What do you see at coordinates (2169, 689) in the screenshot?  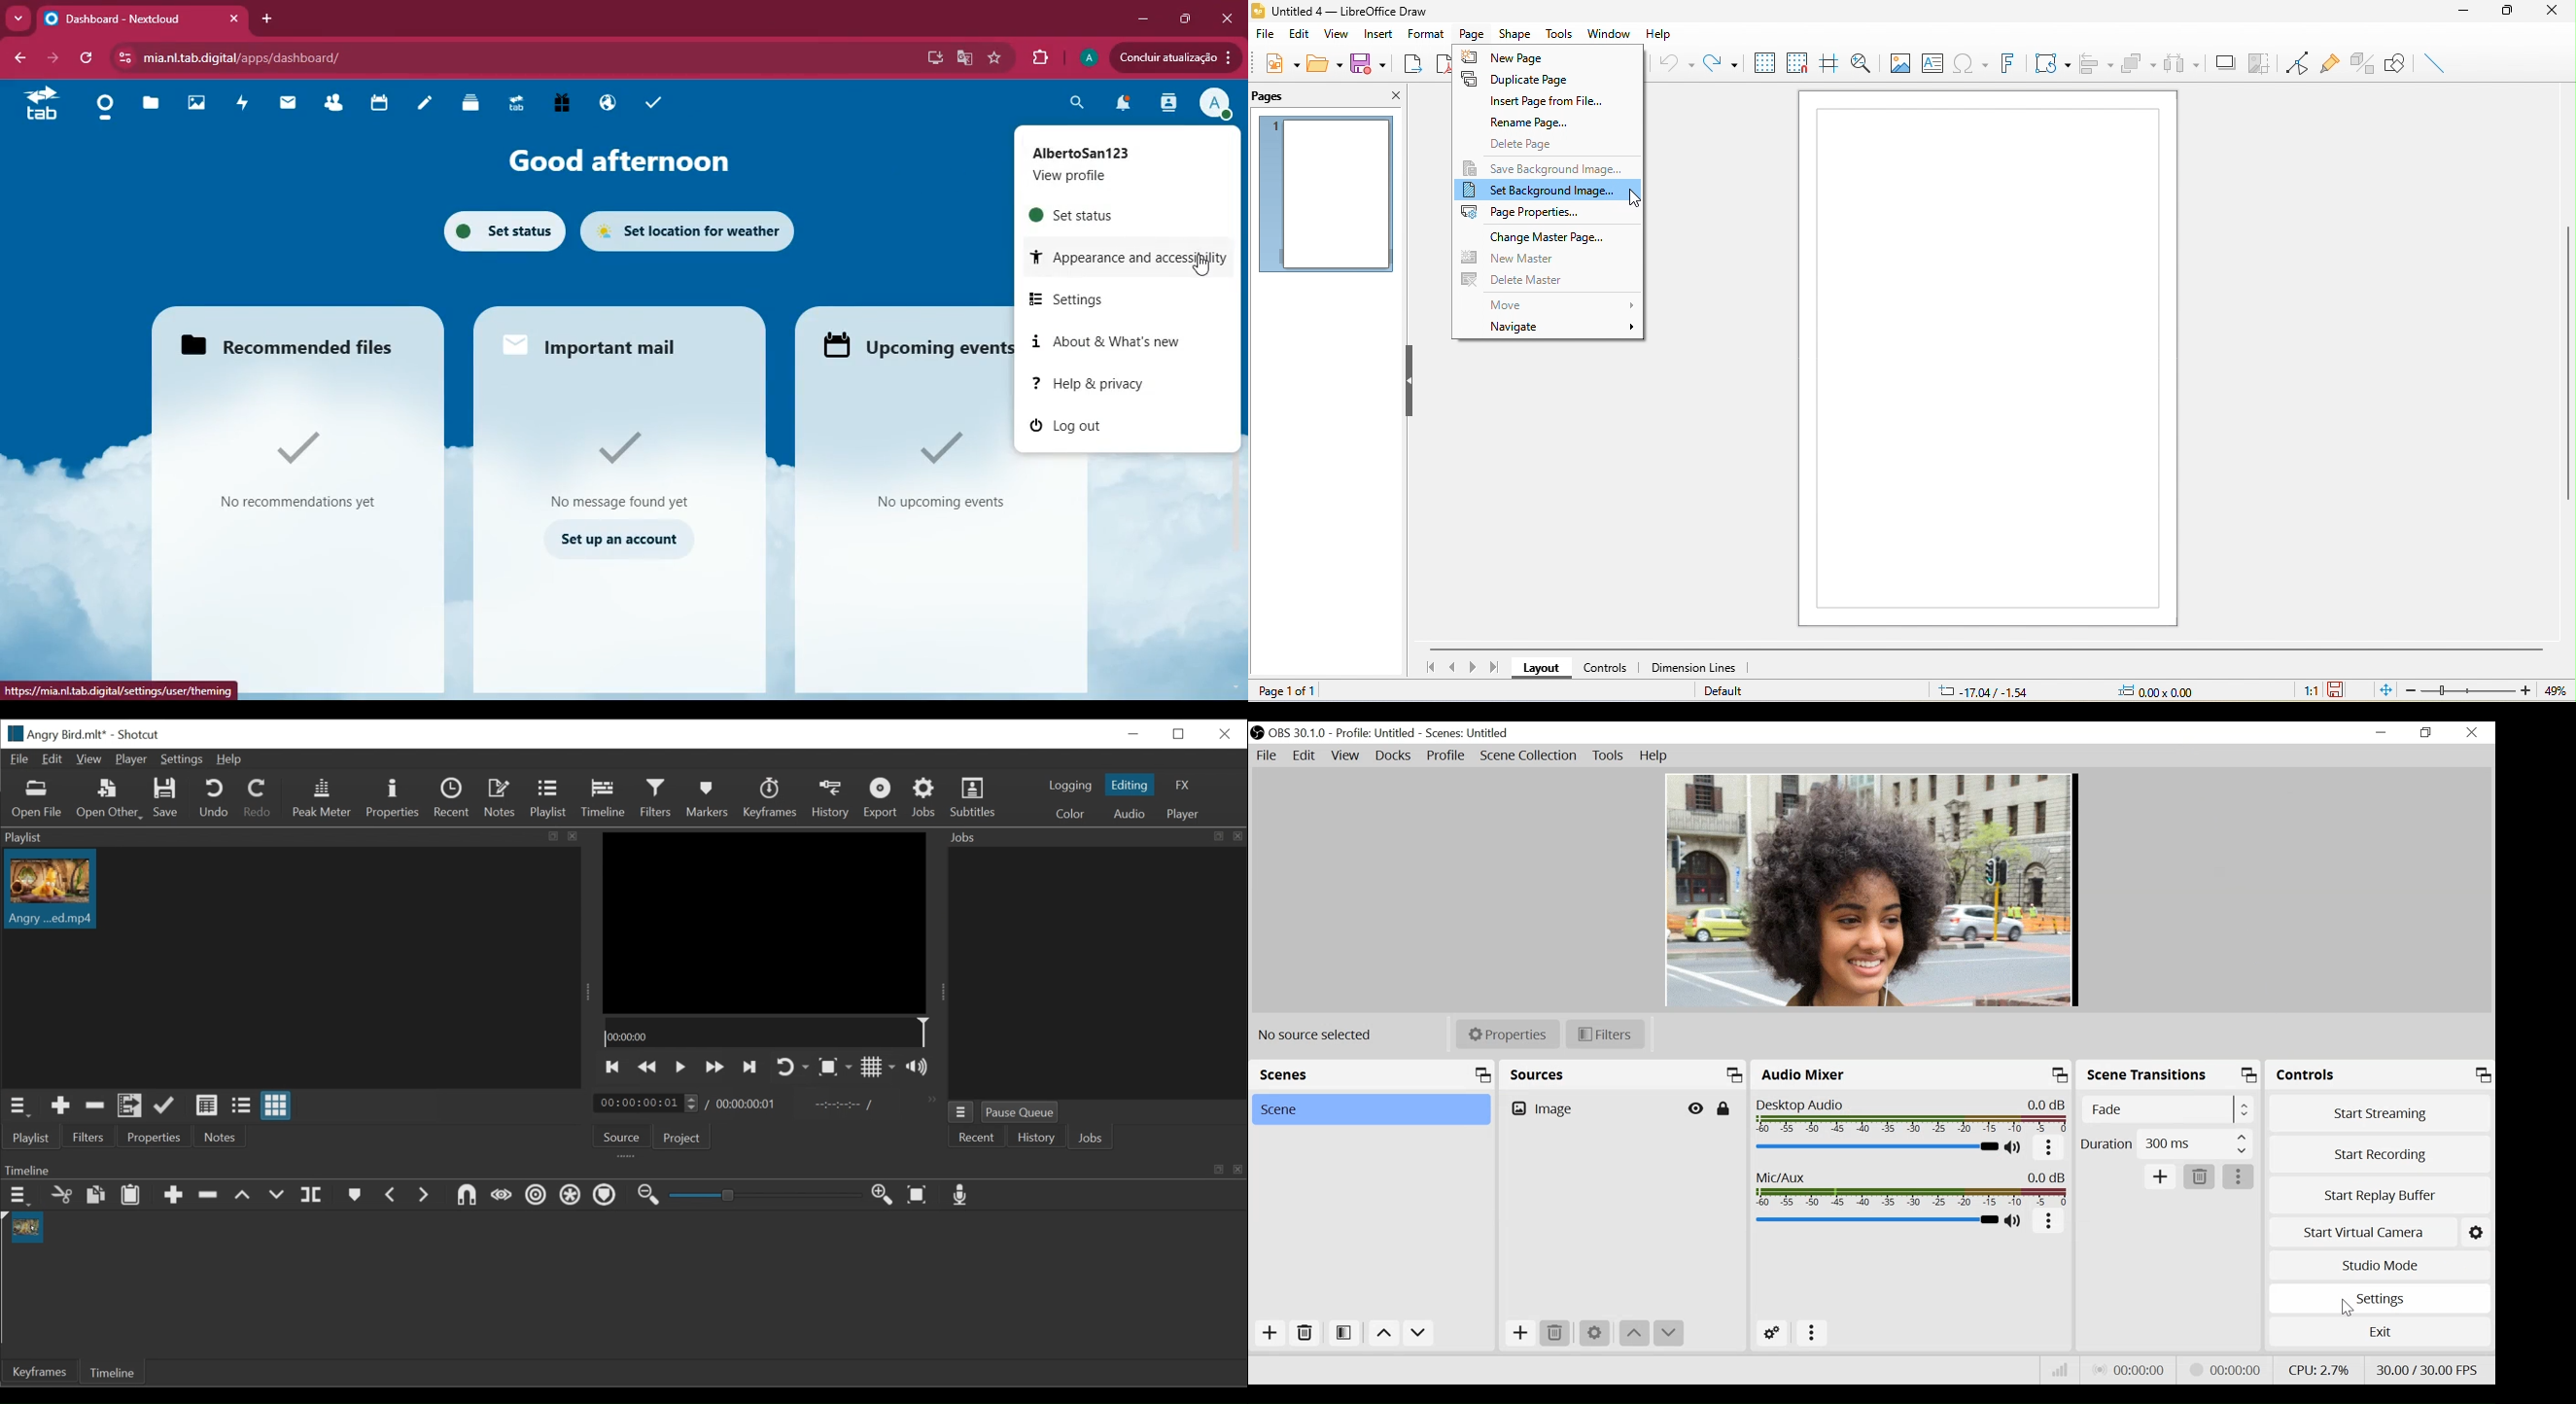 I see `0.00x0.00` at bounding box center [2169, 689].